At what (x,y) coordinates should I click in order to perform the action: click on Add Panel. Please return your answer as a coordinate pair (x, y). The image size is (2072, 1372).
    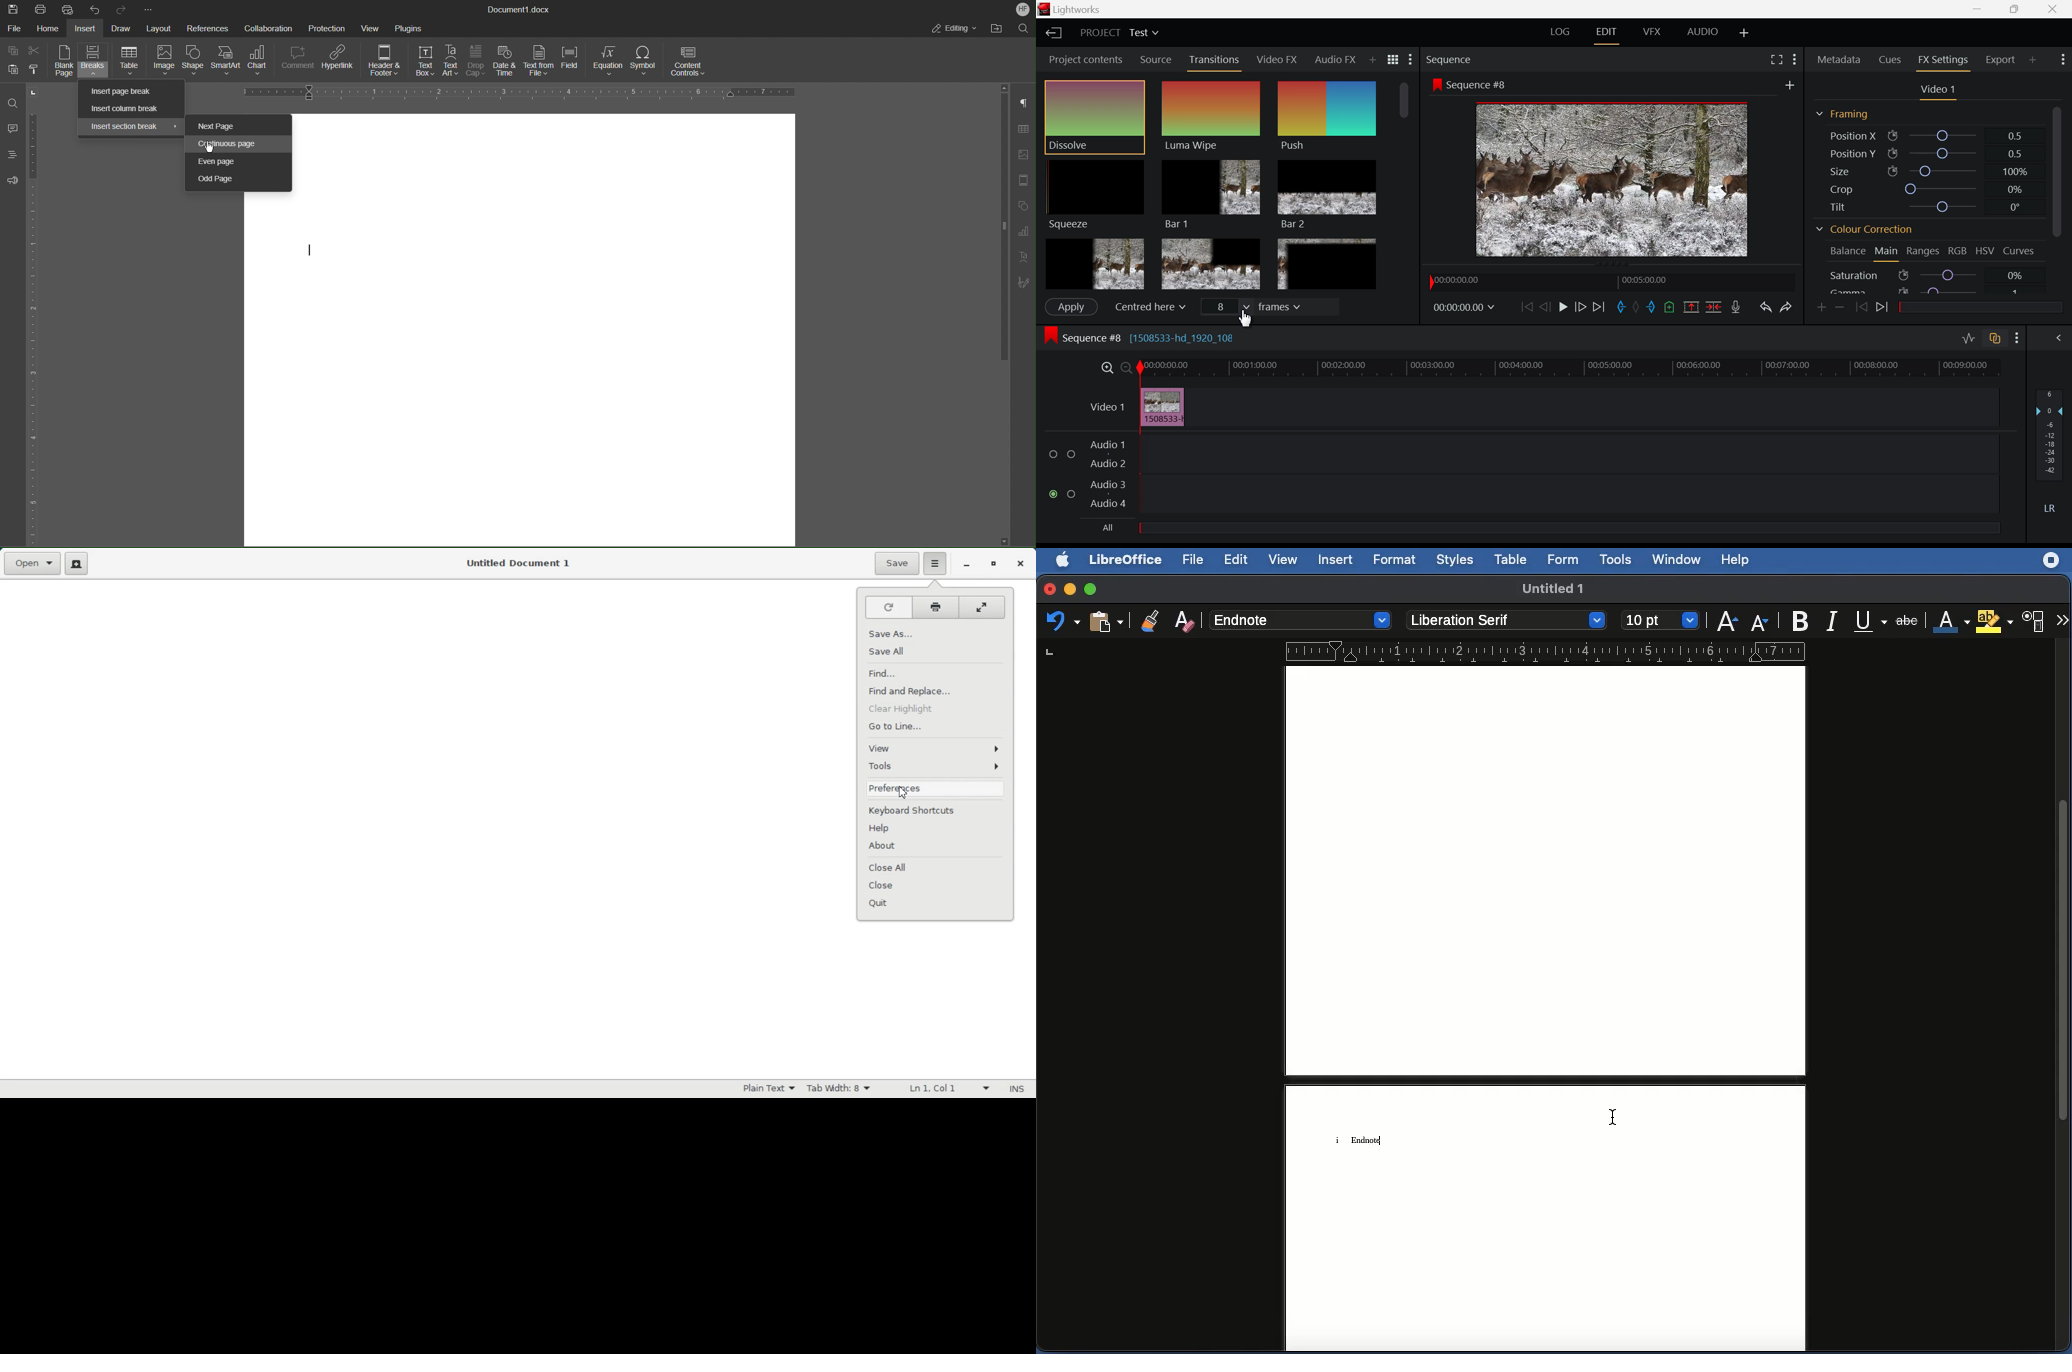
    Looking at the image, I should click on (2032, 59).